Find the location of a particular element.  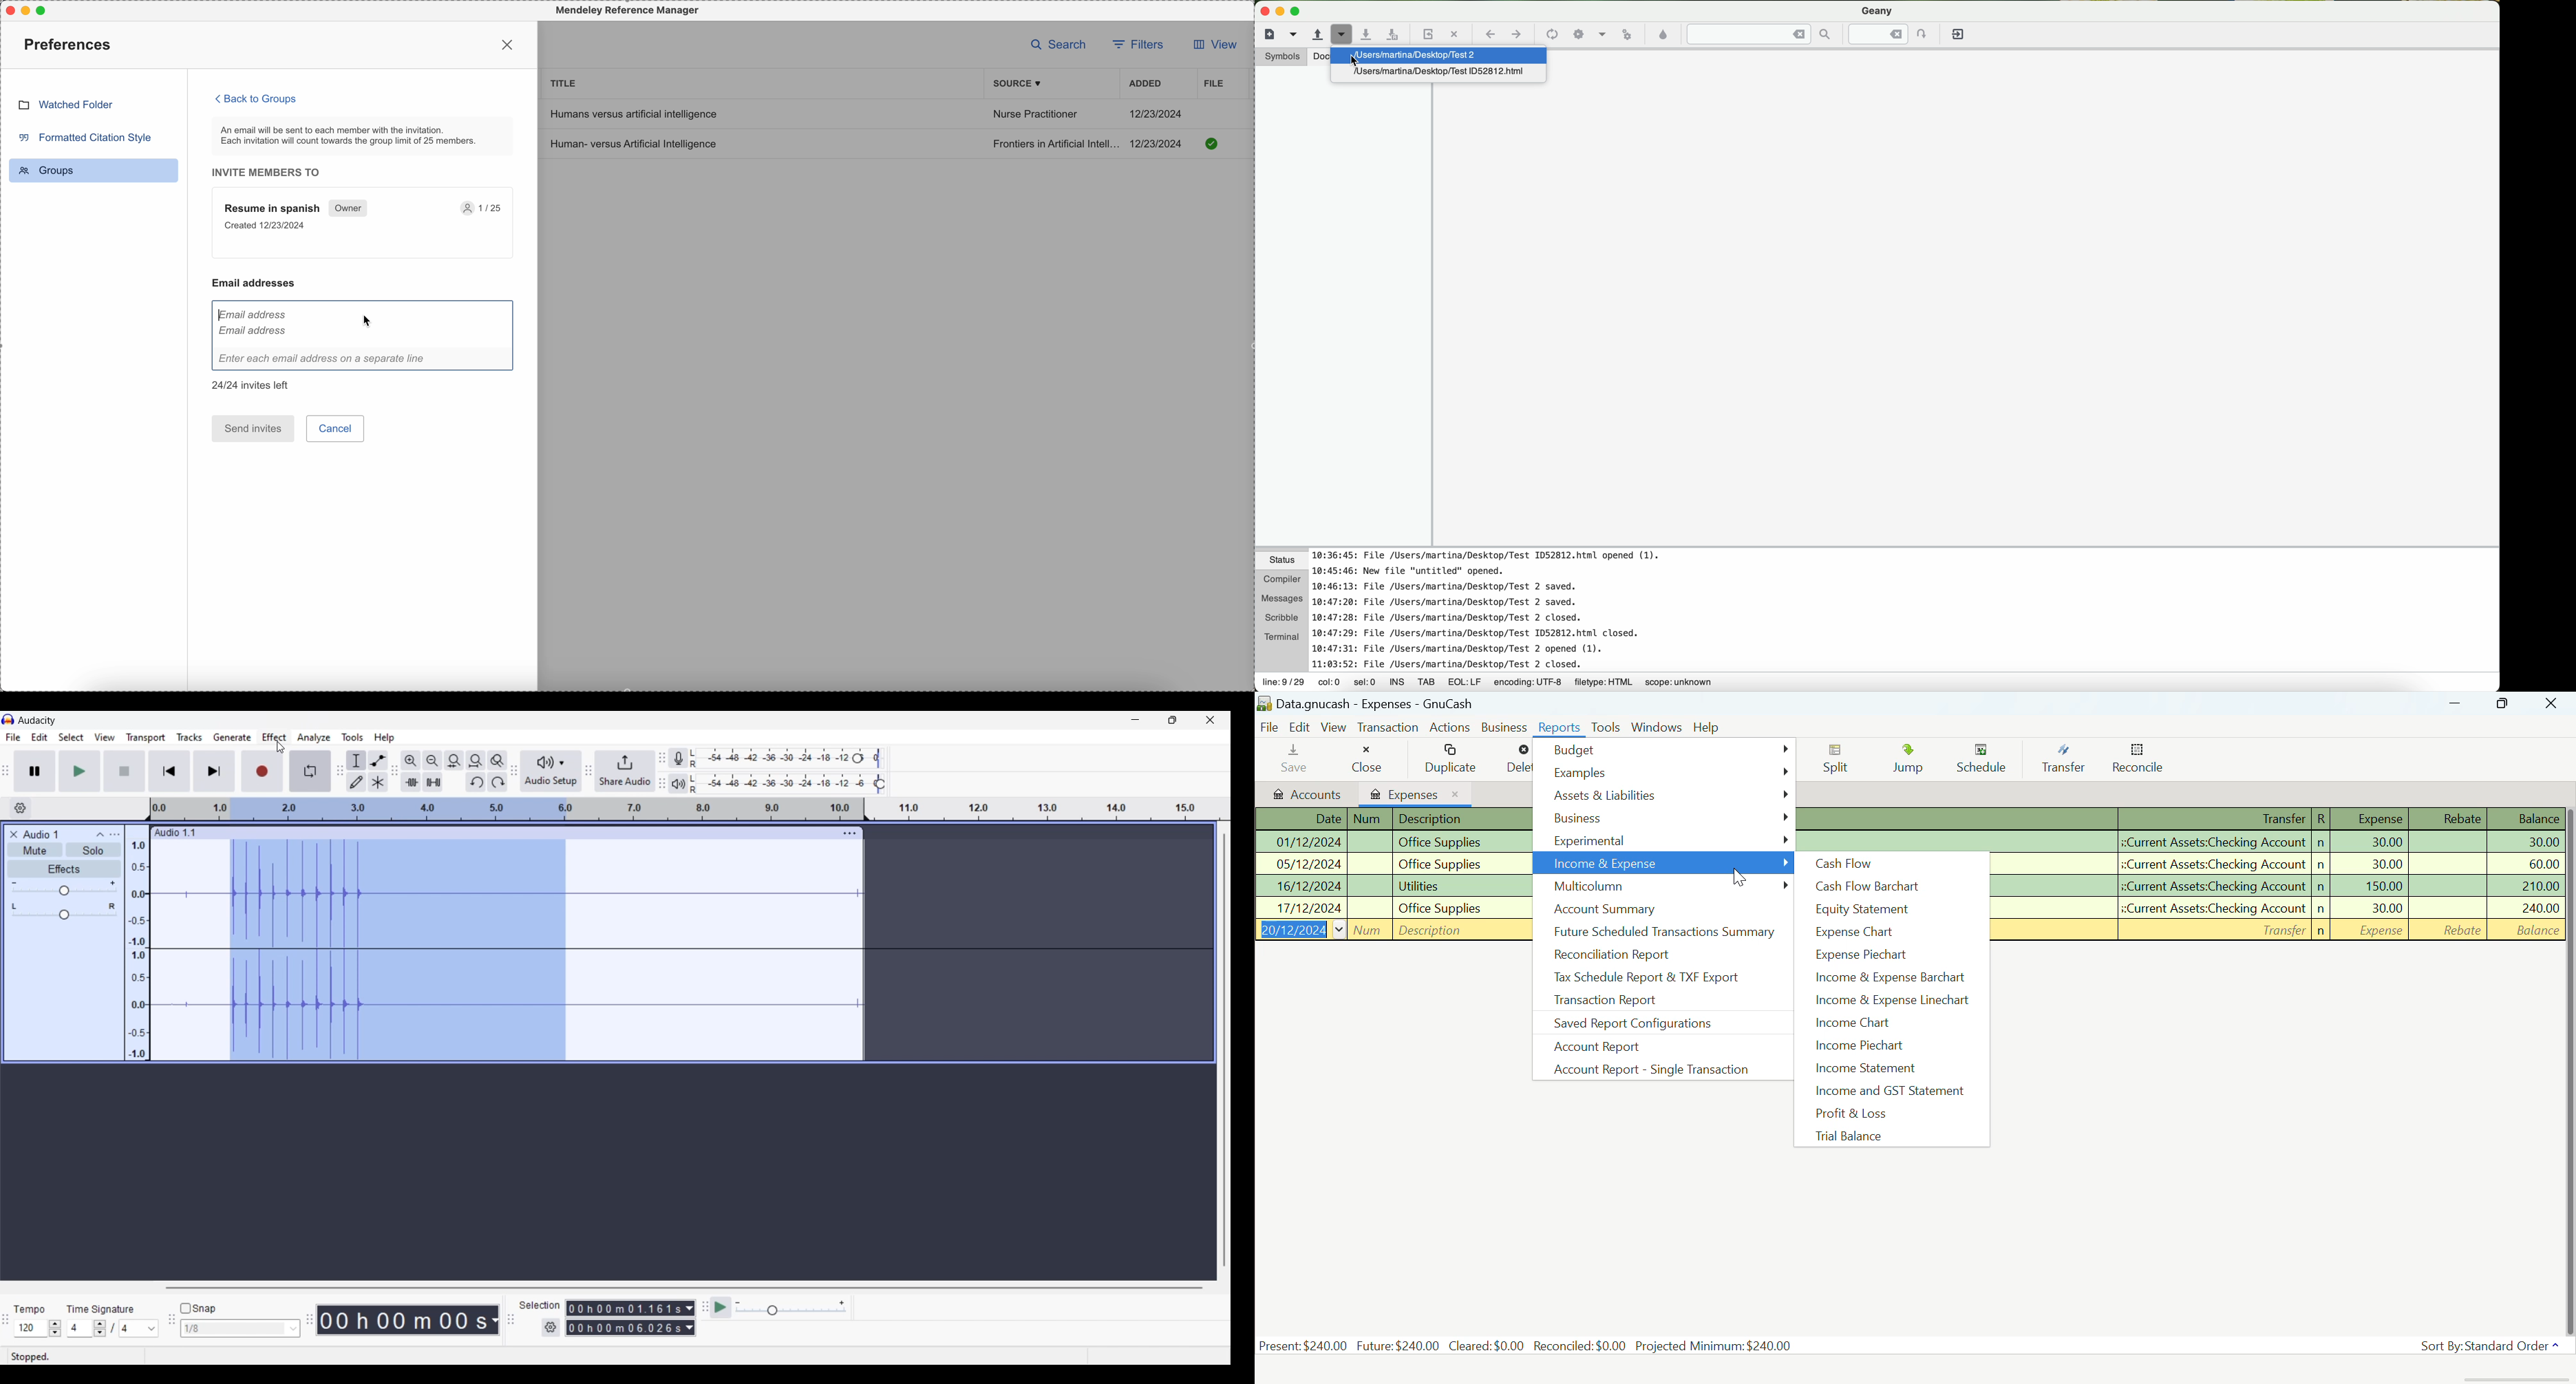

Reconcile is located at coordinates (2140, 761).